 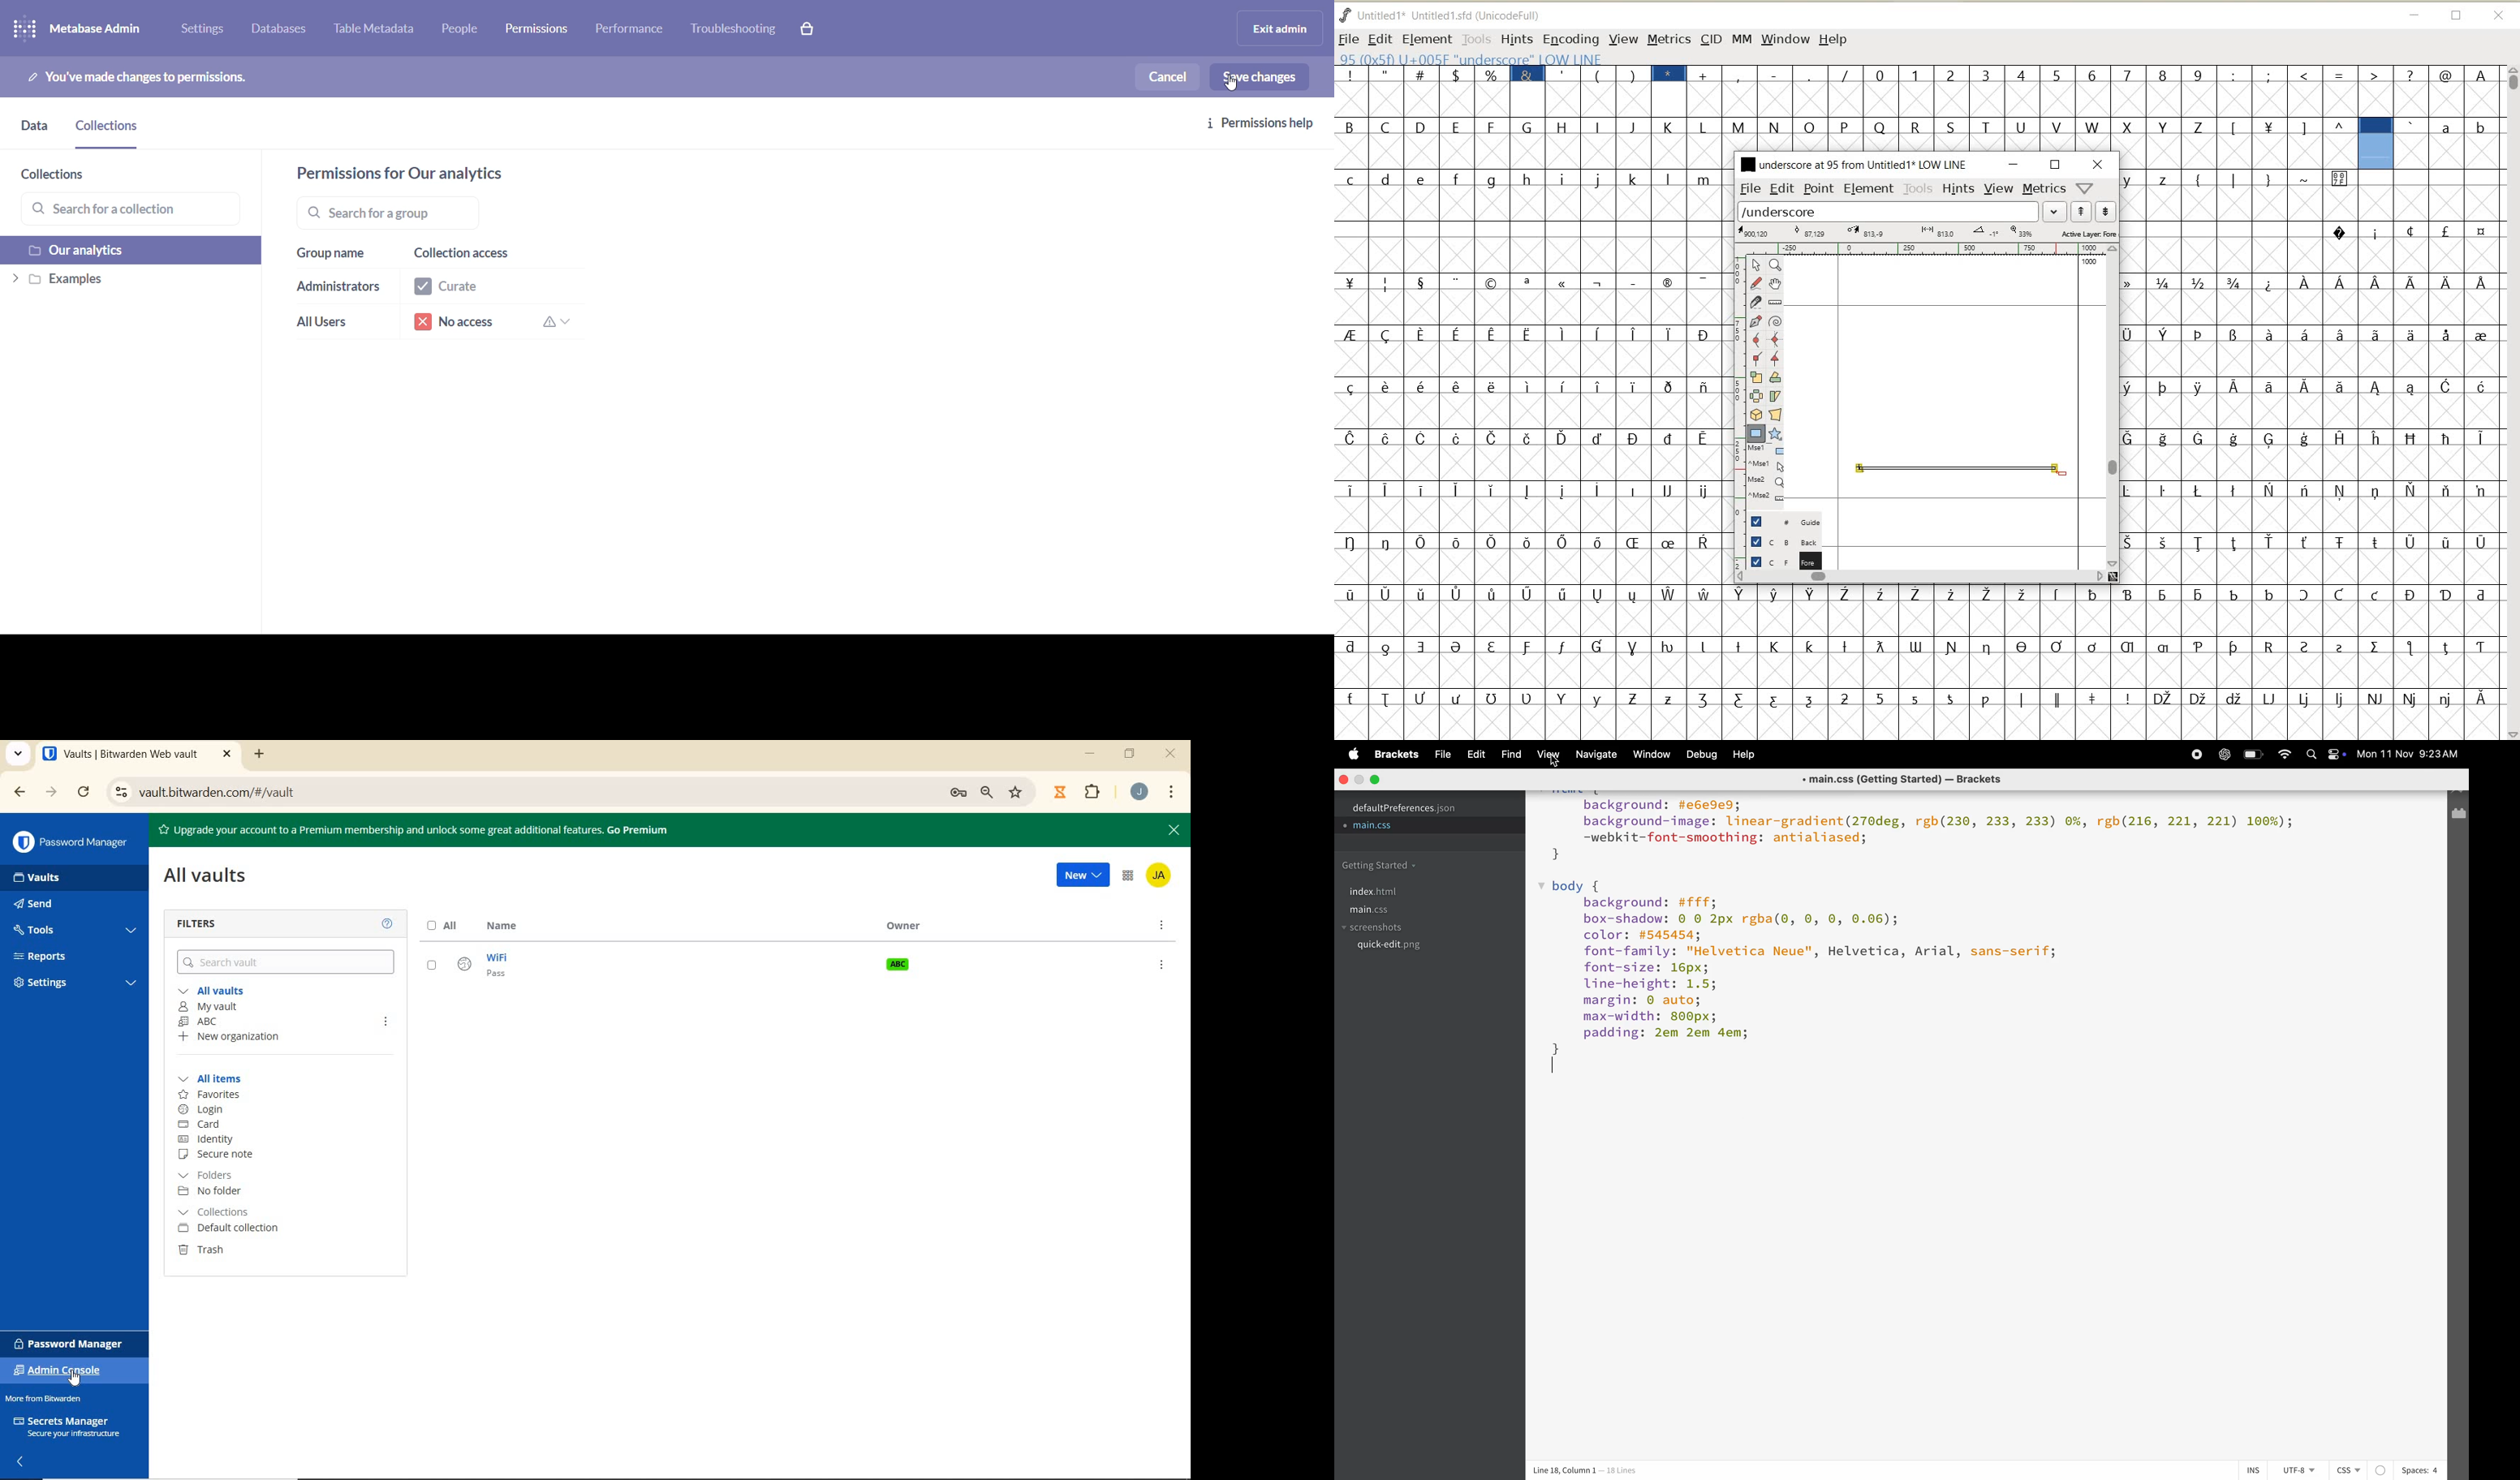 I want to click on SECURE NOTE, so click(x=220, y=1155).